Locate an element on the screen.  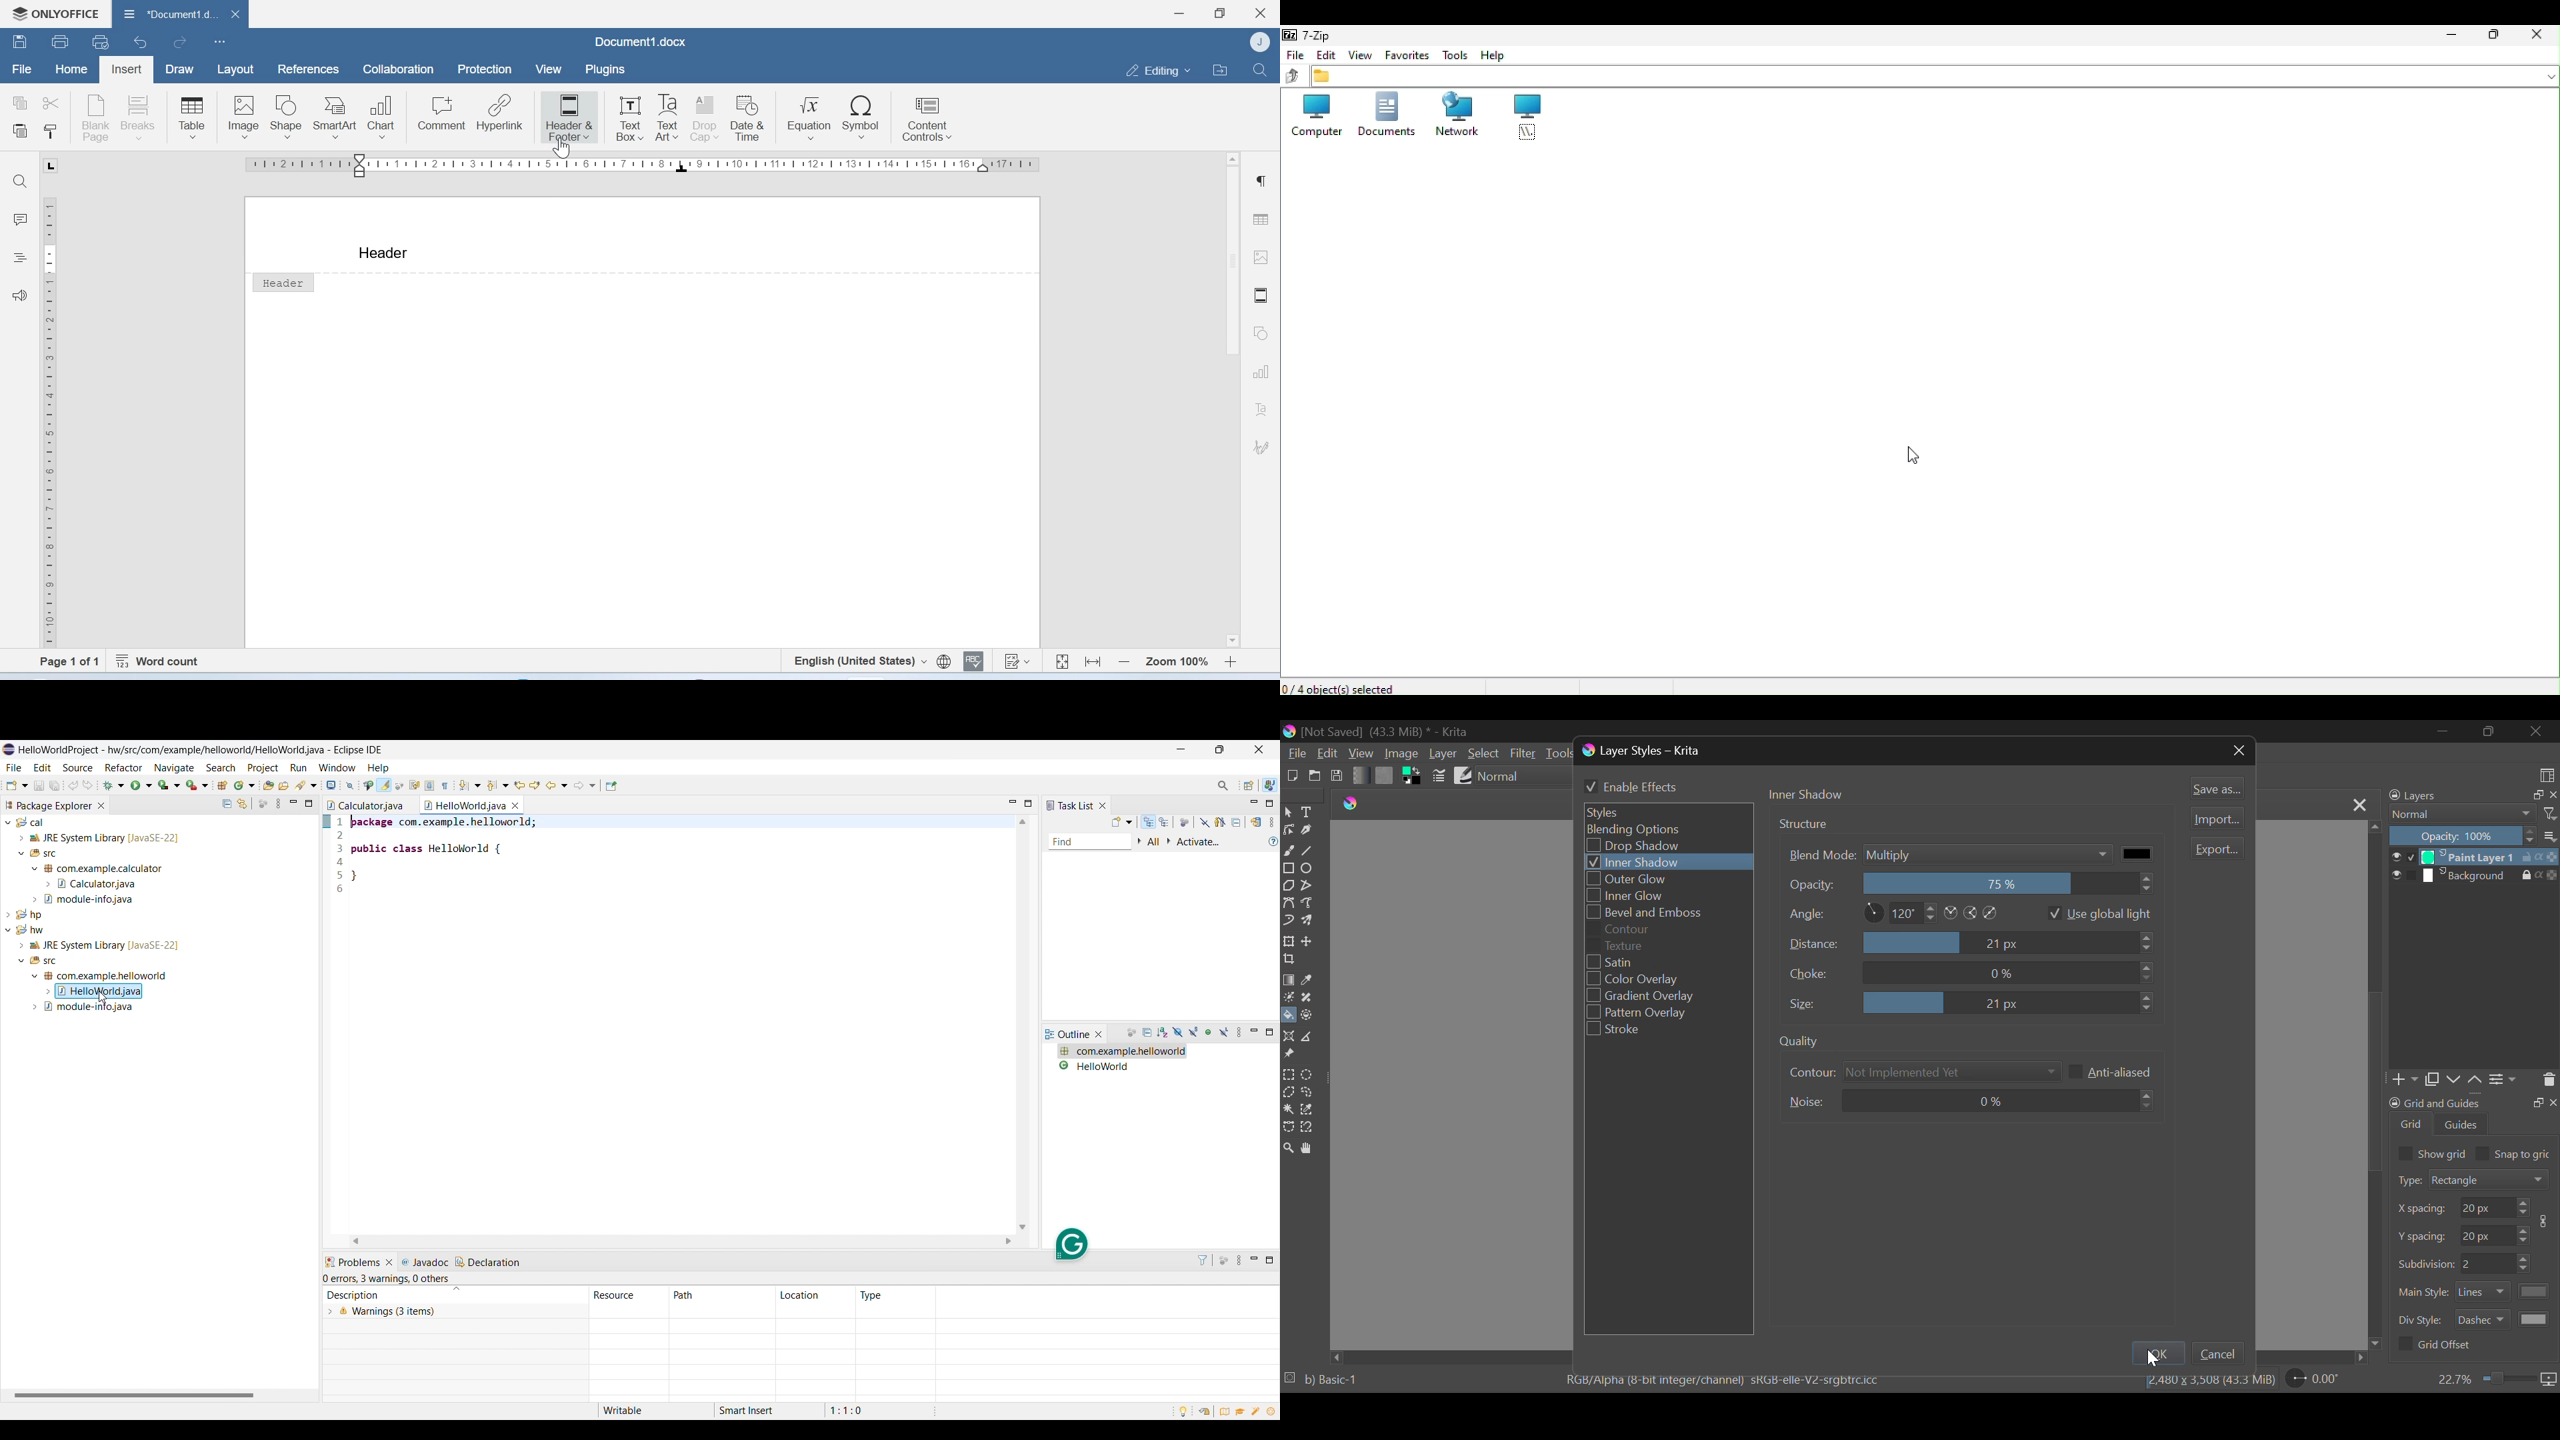
Inner Glow is located at coordinates (1663, 897).